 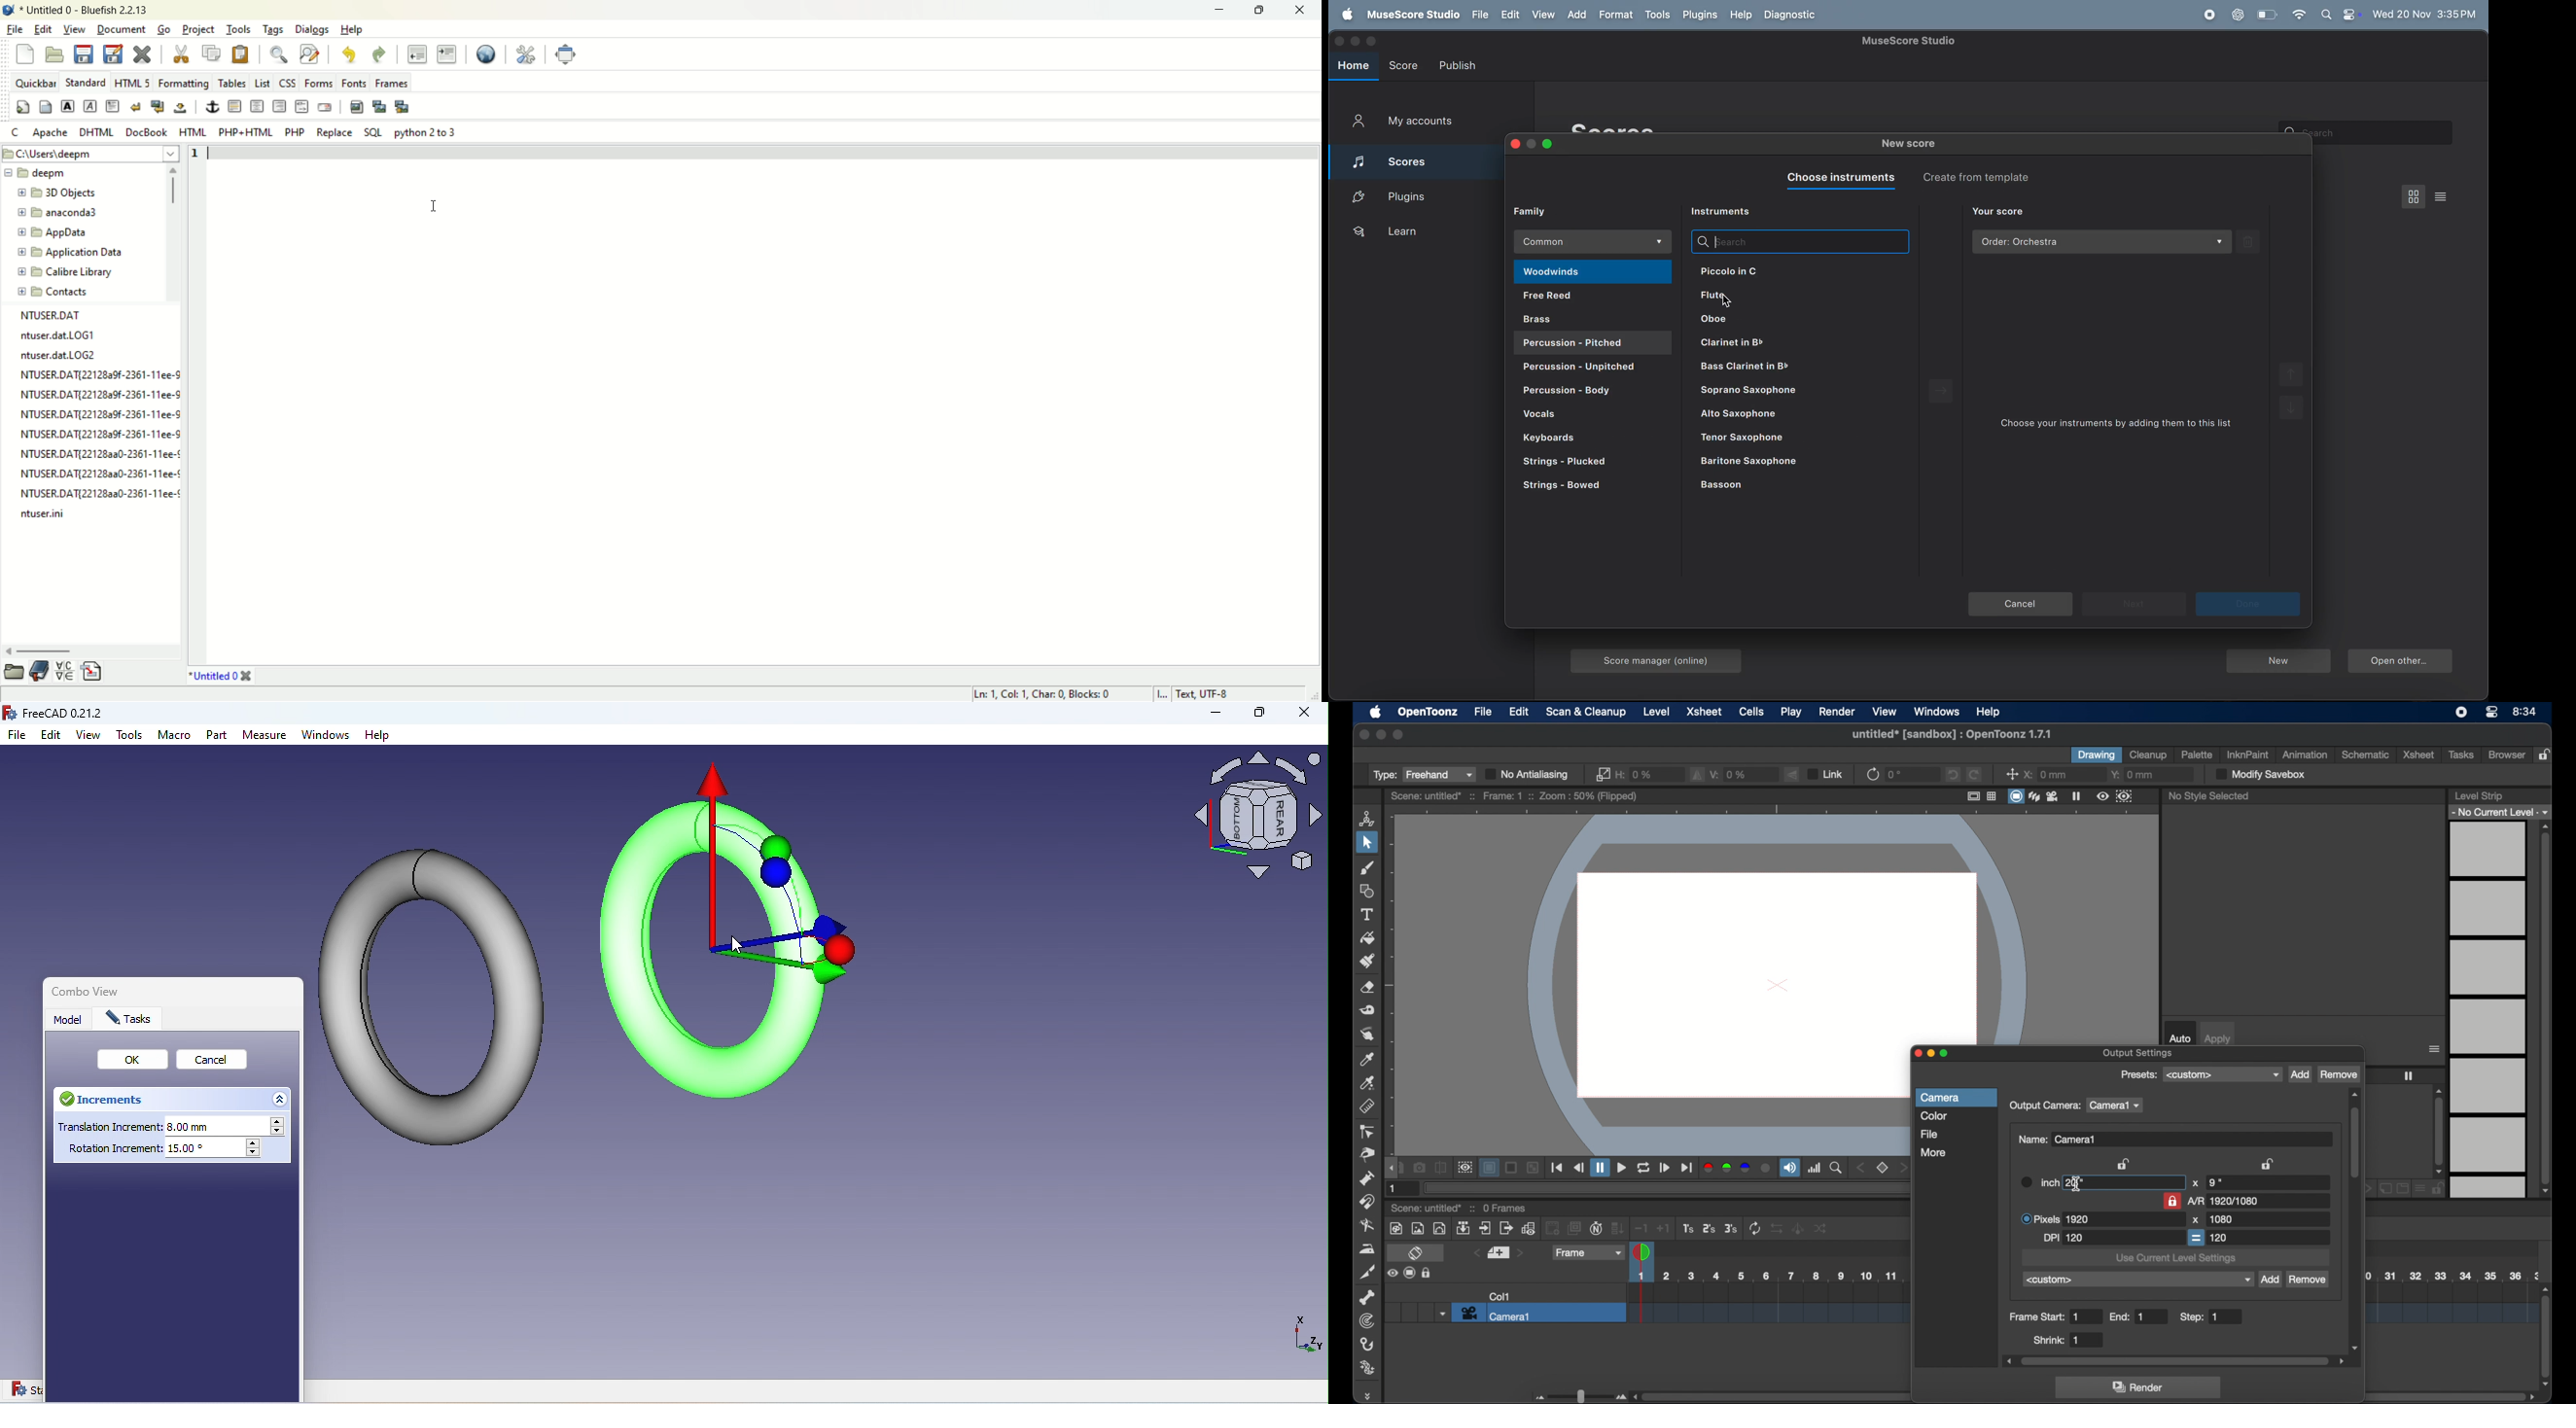 What do you see at coordinates (1595, 242) in the screenshot?
I see `common` at bounding box center [1595, 242].